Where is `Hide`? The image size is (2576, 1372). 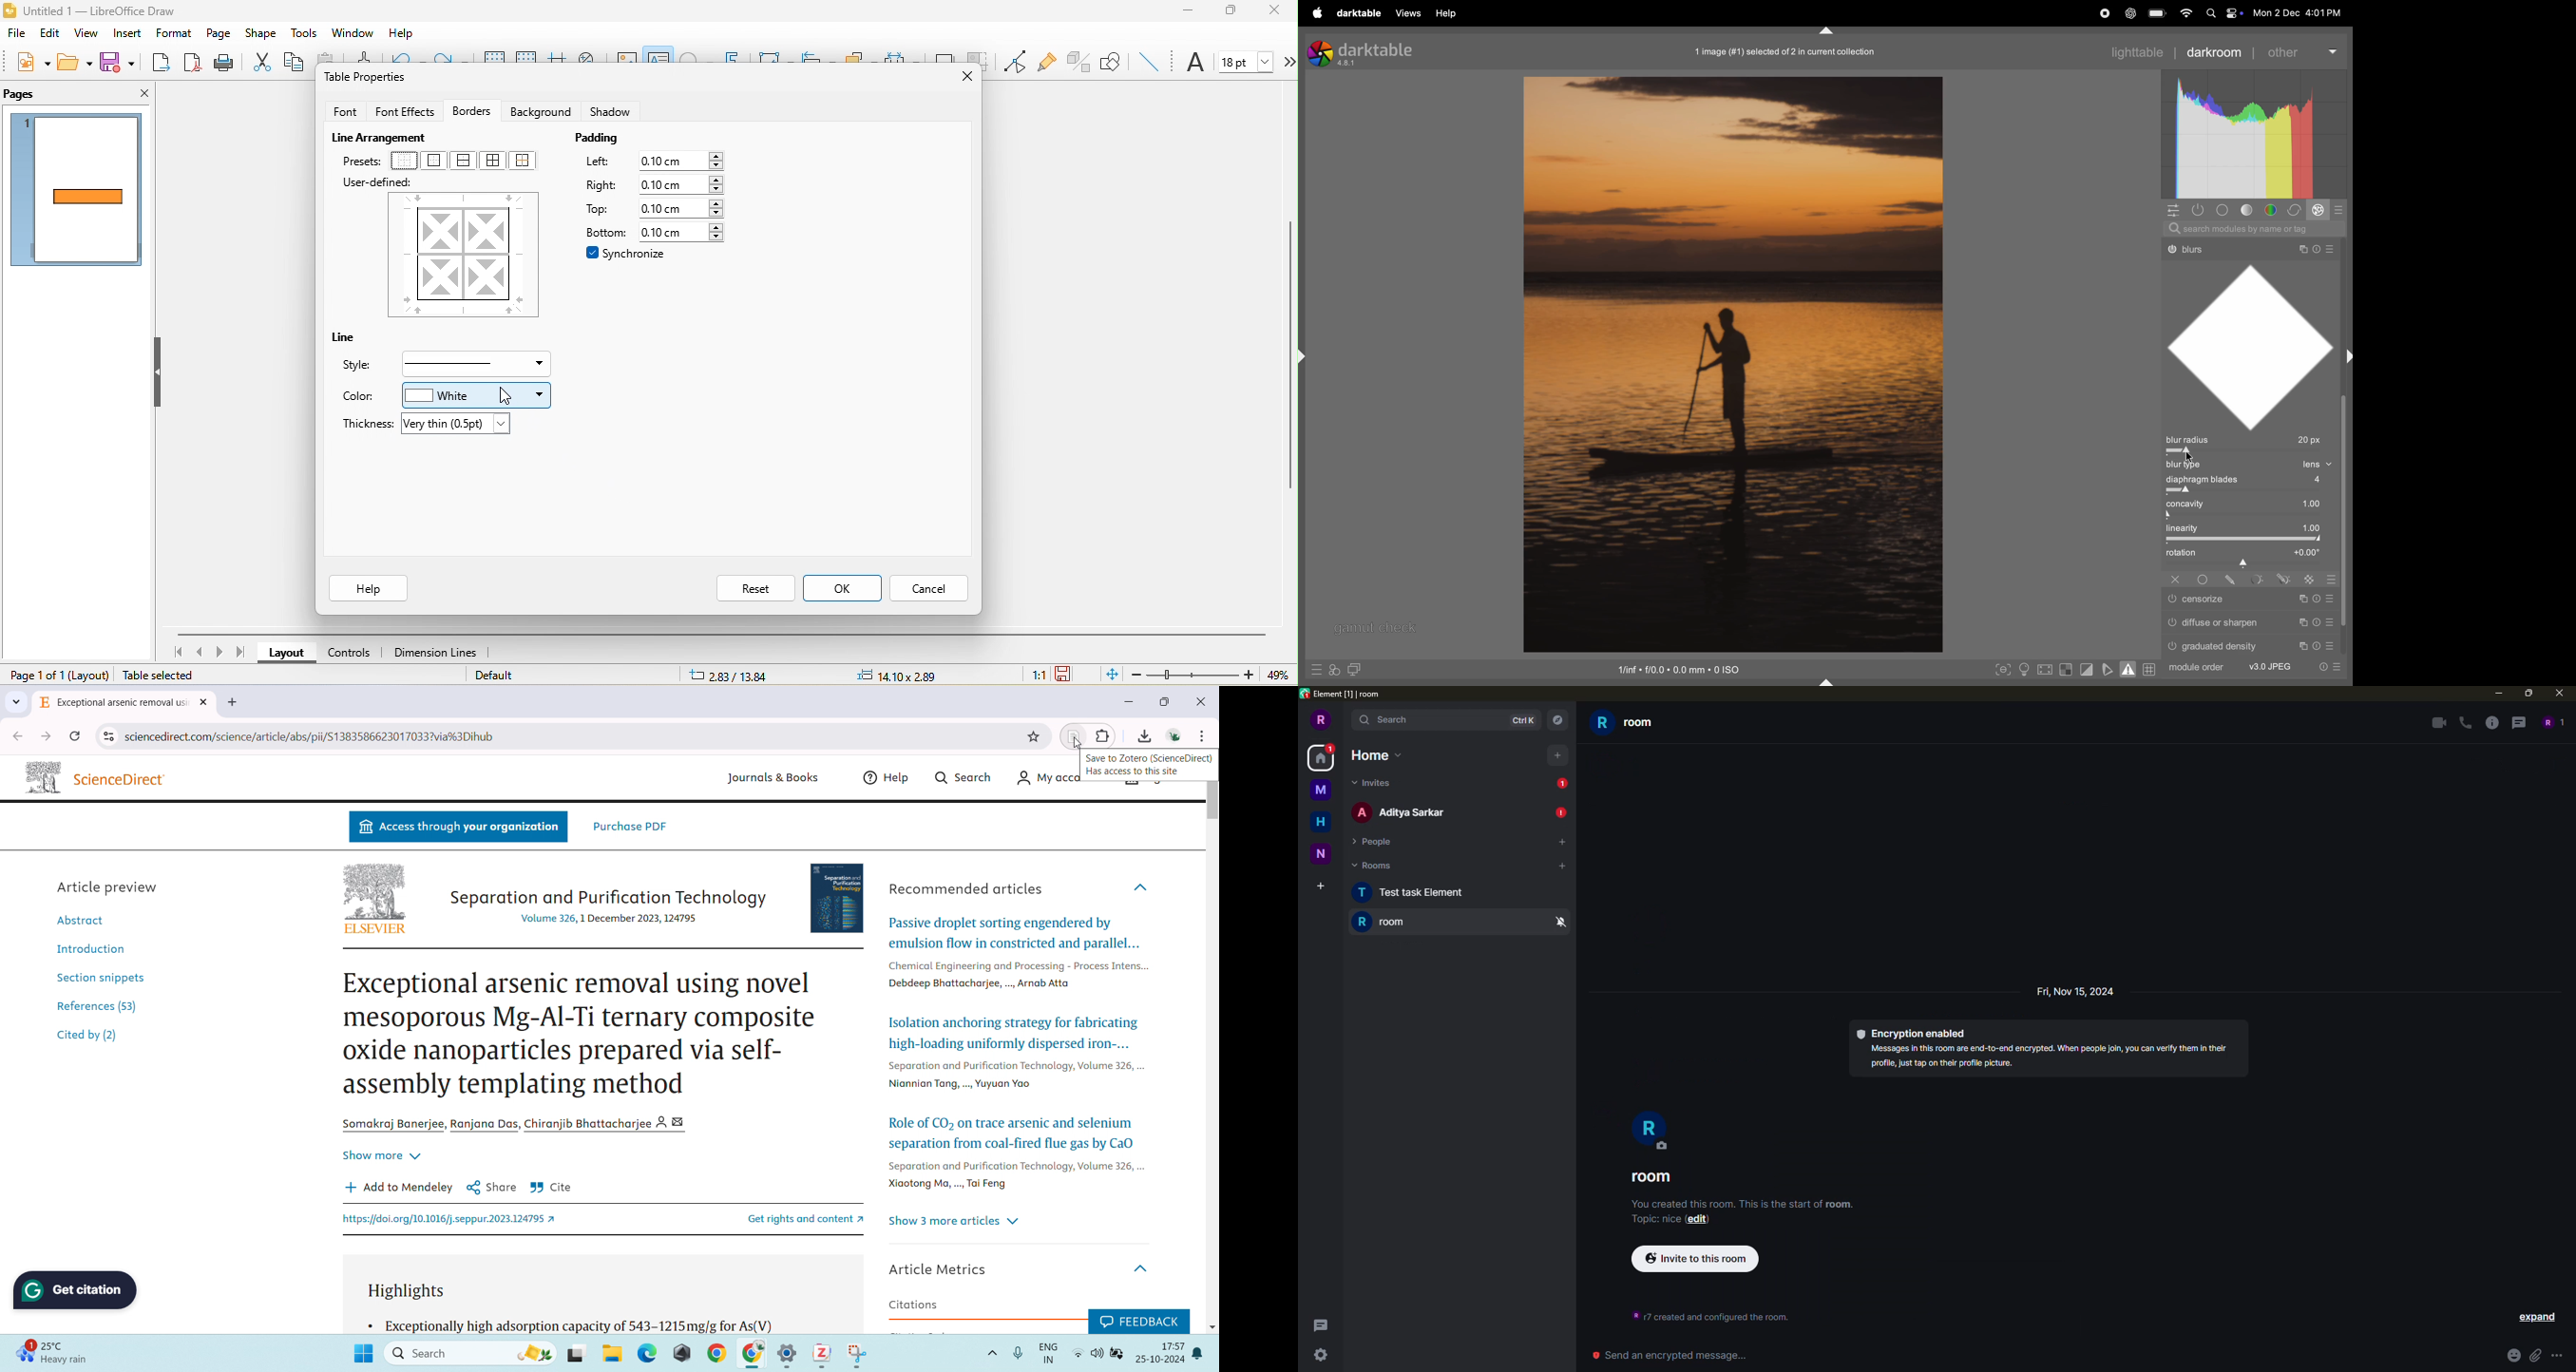 Hide is located at coordinates (1143, 887).